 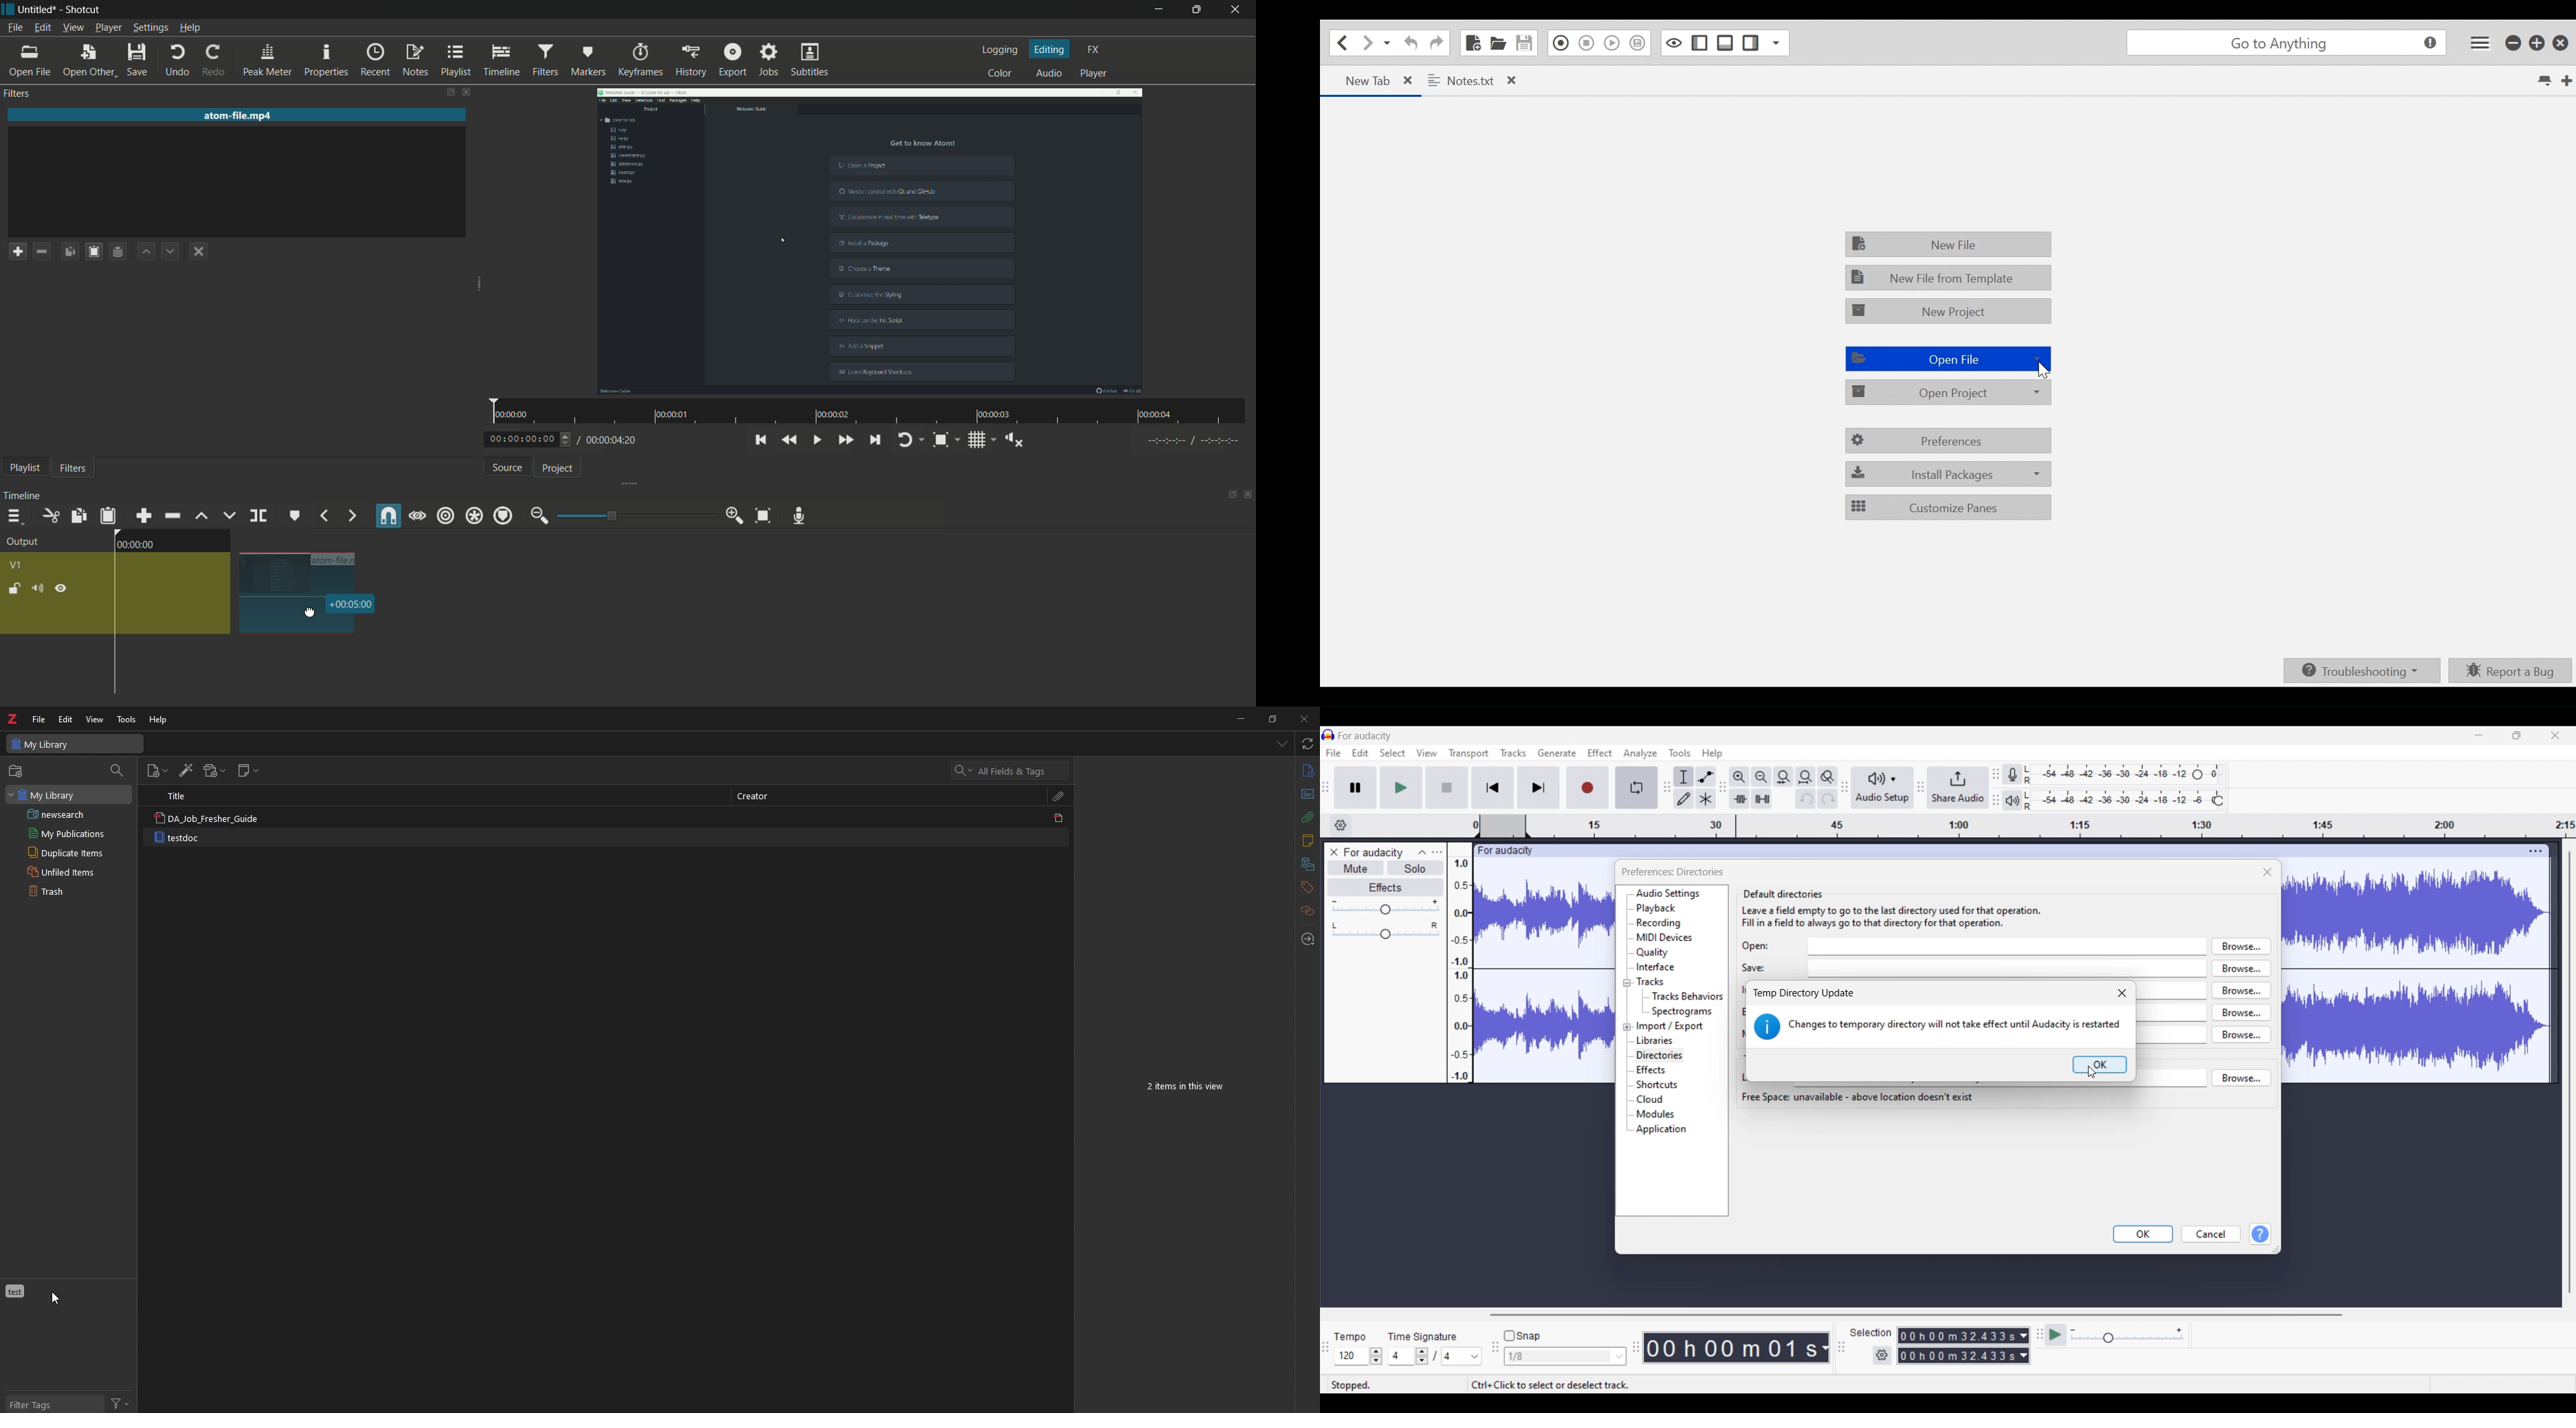 What do you see at coordinates (227, 516) in the screenshot?
I see `overwrite` at bounding box center [227, 516].